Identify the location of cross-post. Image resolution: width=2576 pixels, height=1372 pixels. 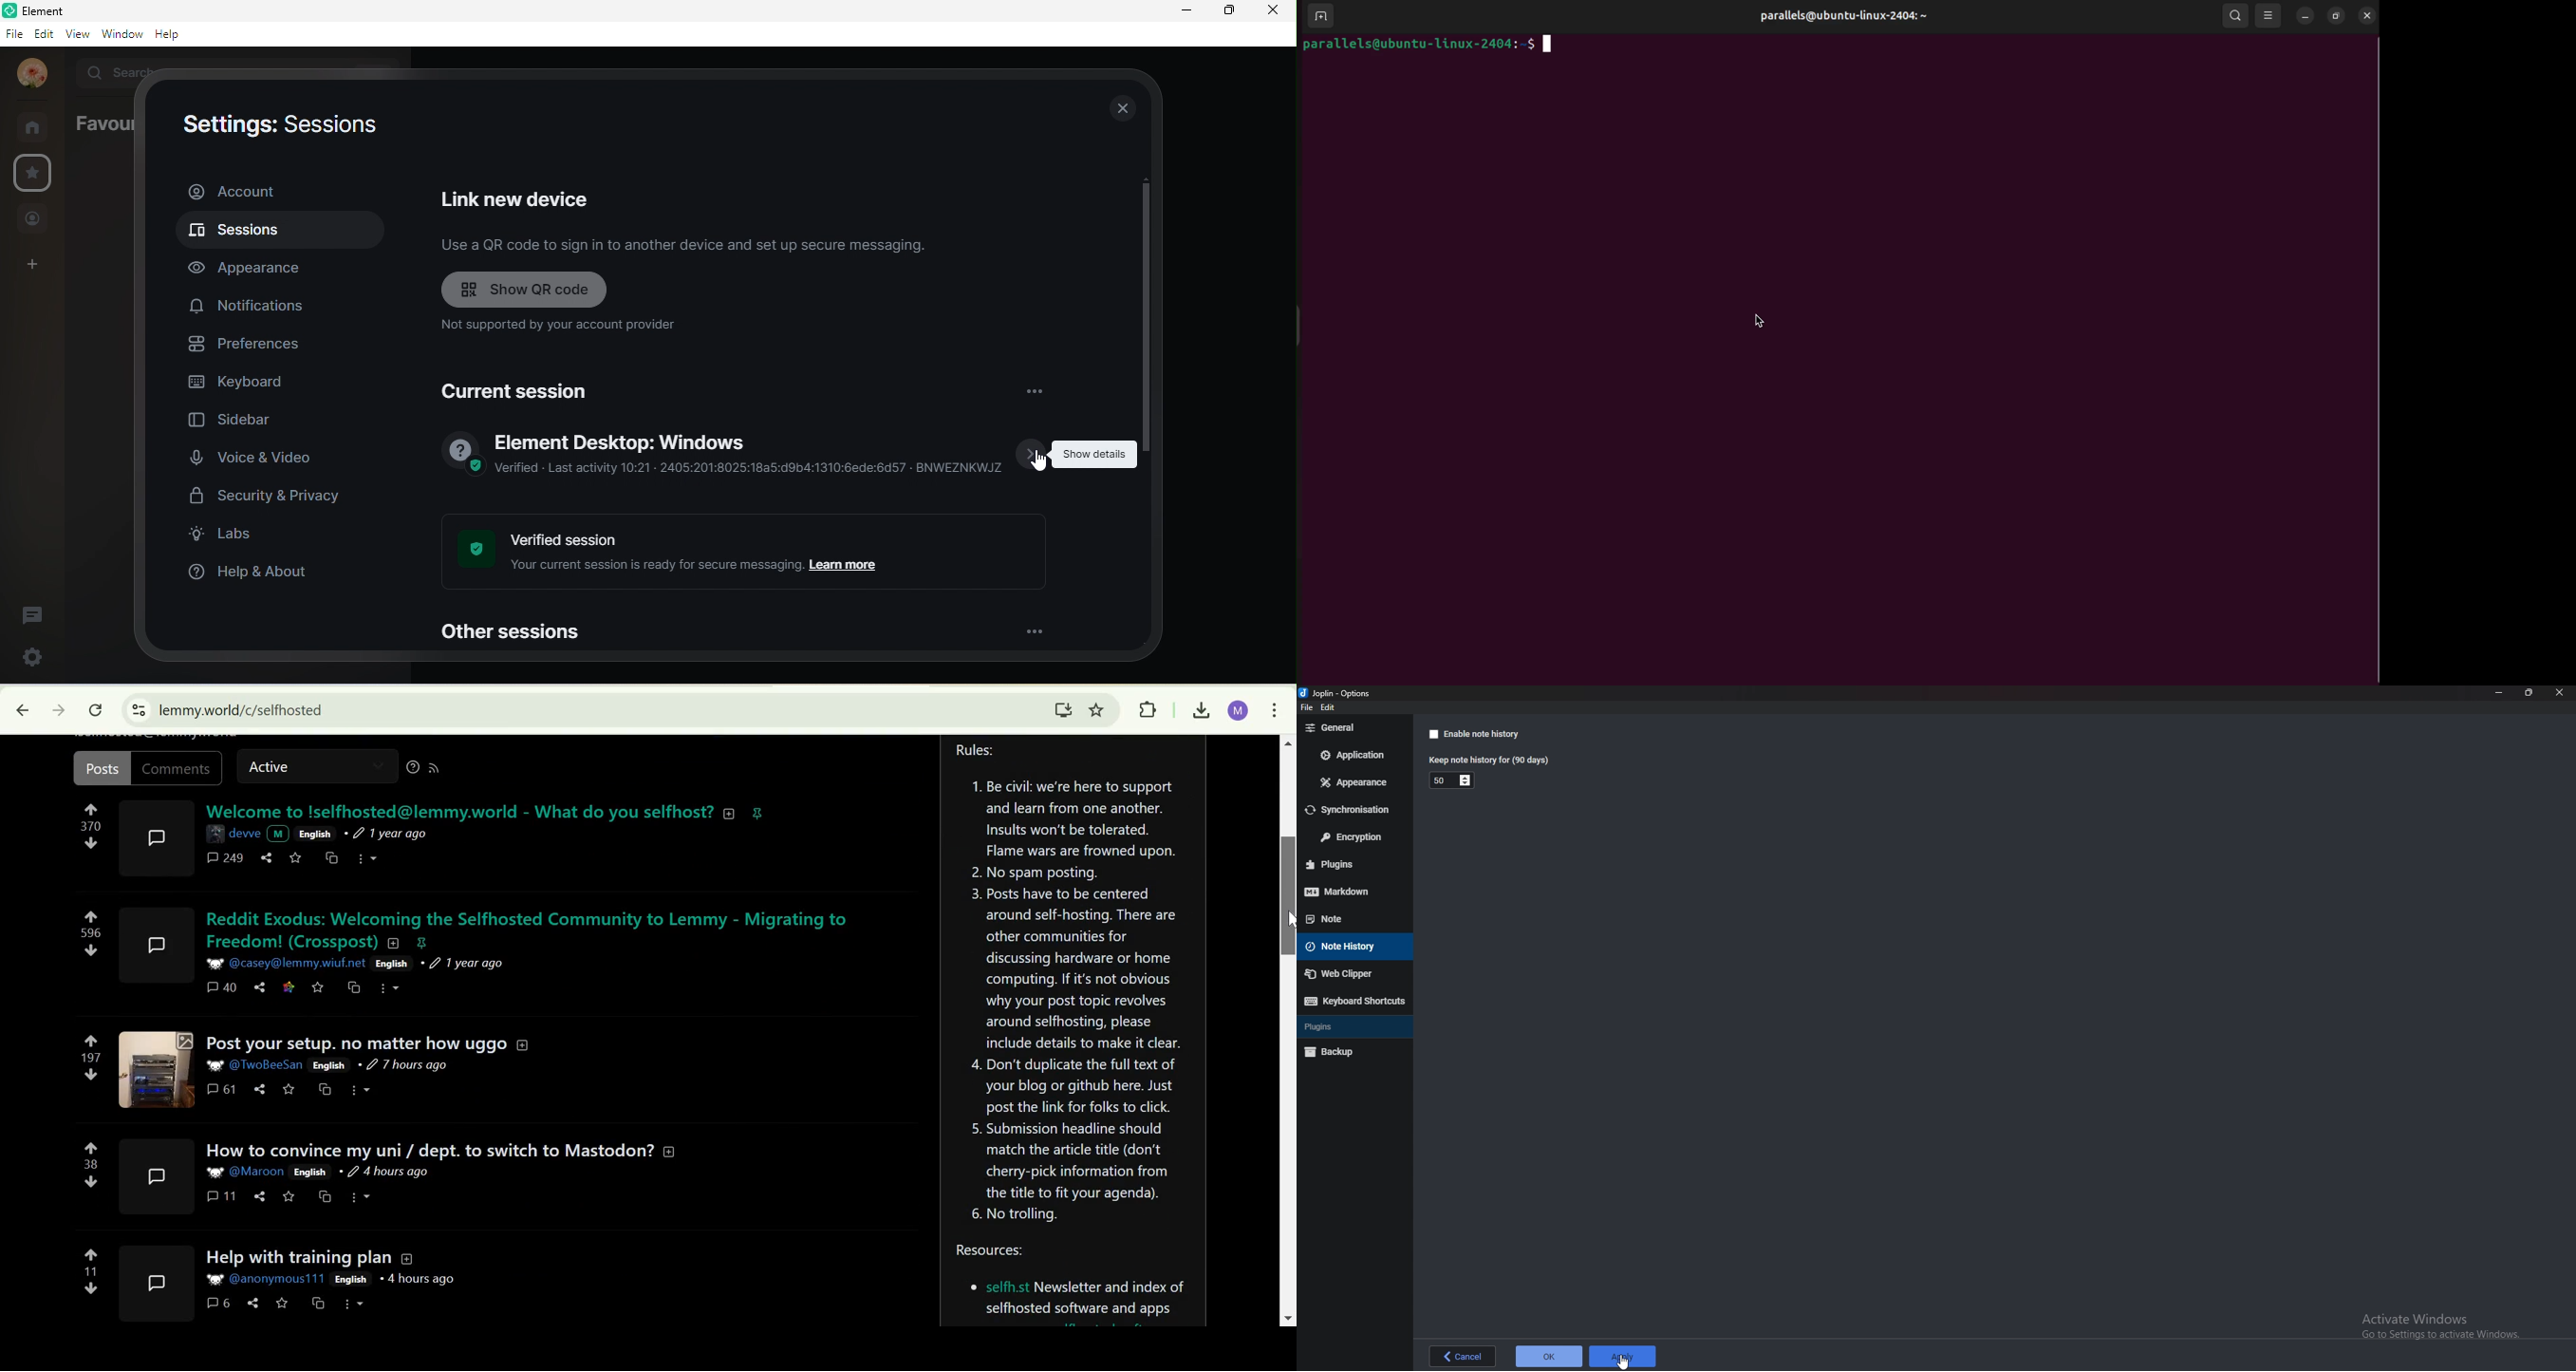
(319, 1304).